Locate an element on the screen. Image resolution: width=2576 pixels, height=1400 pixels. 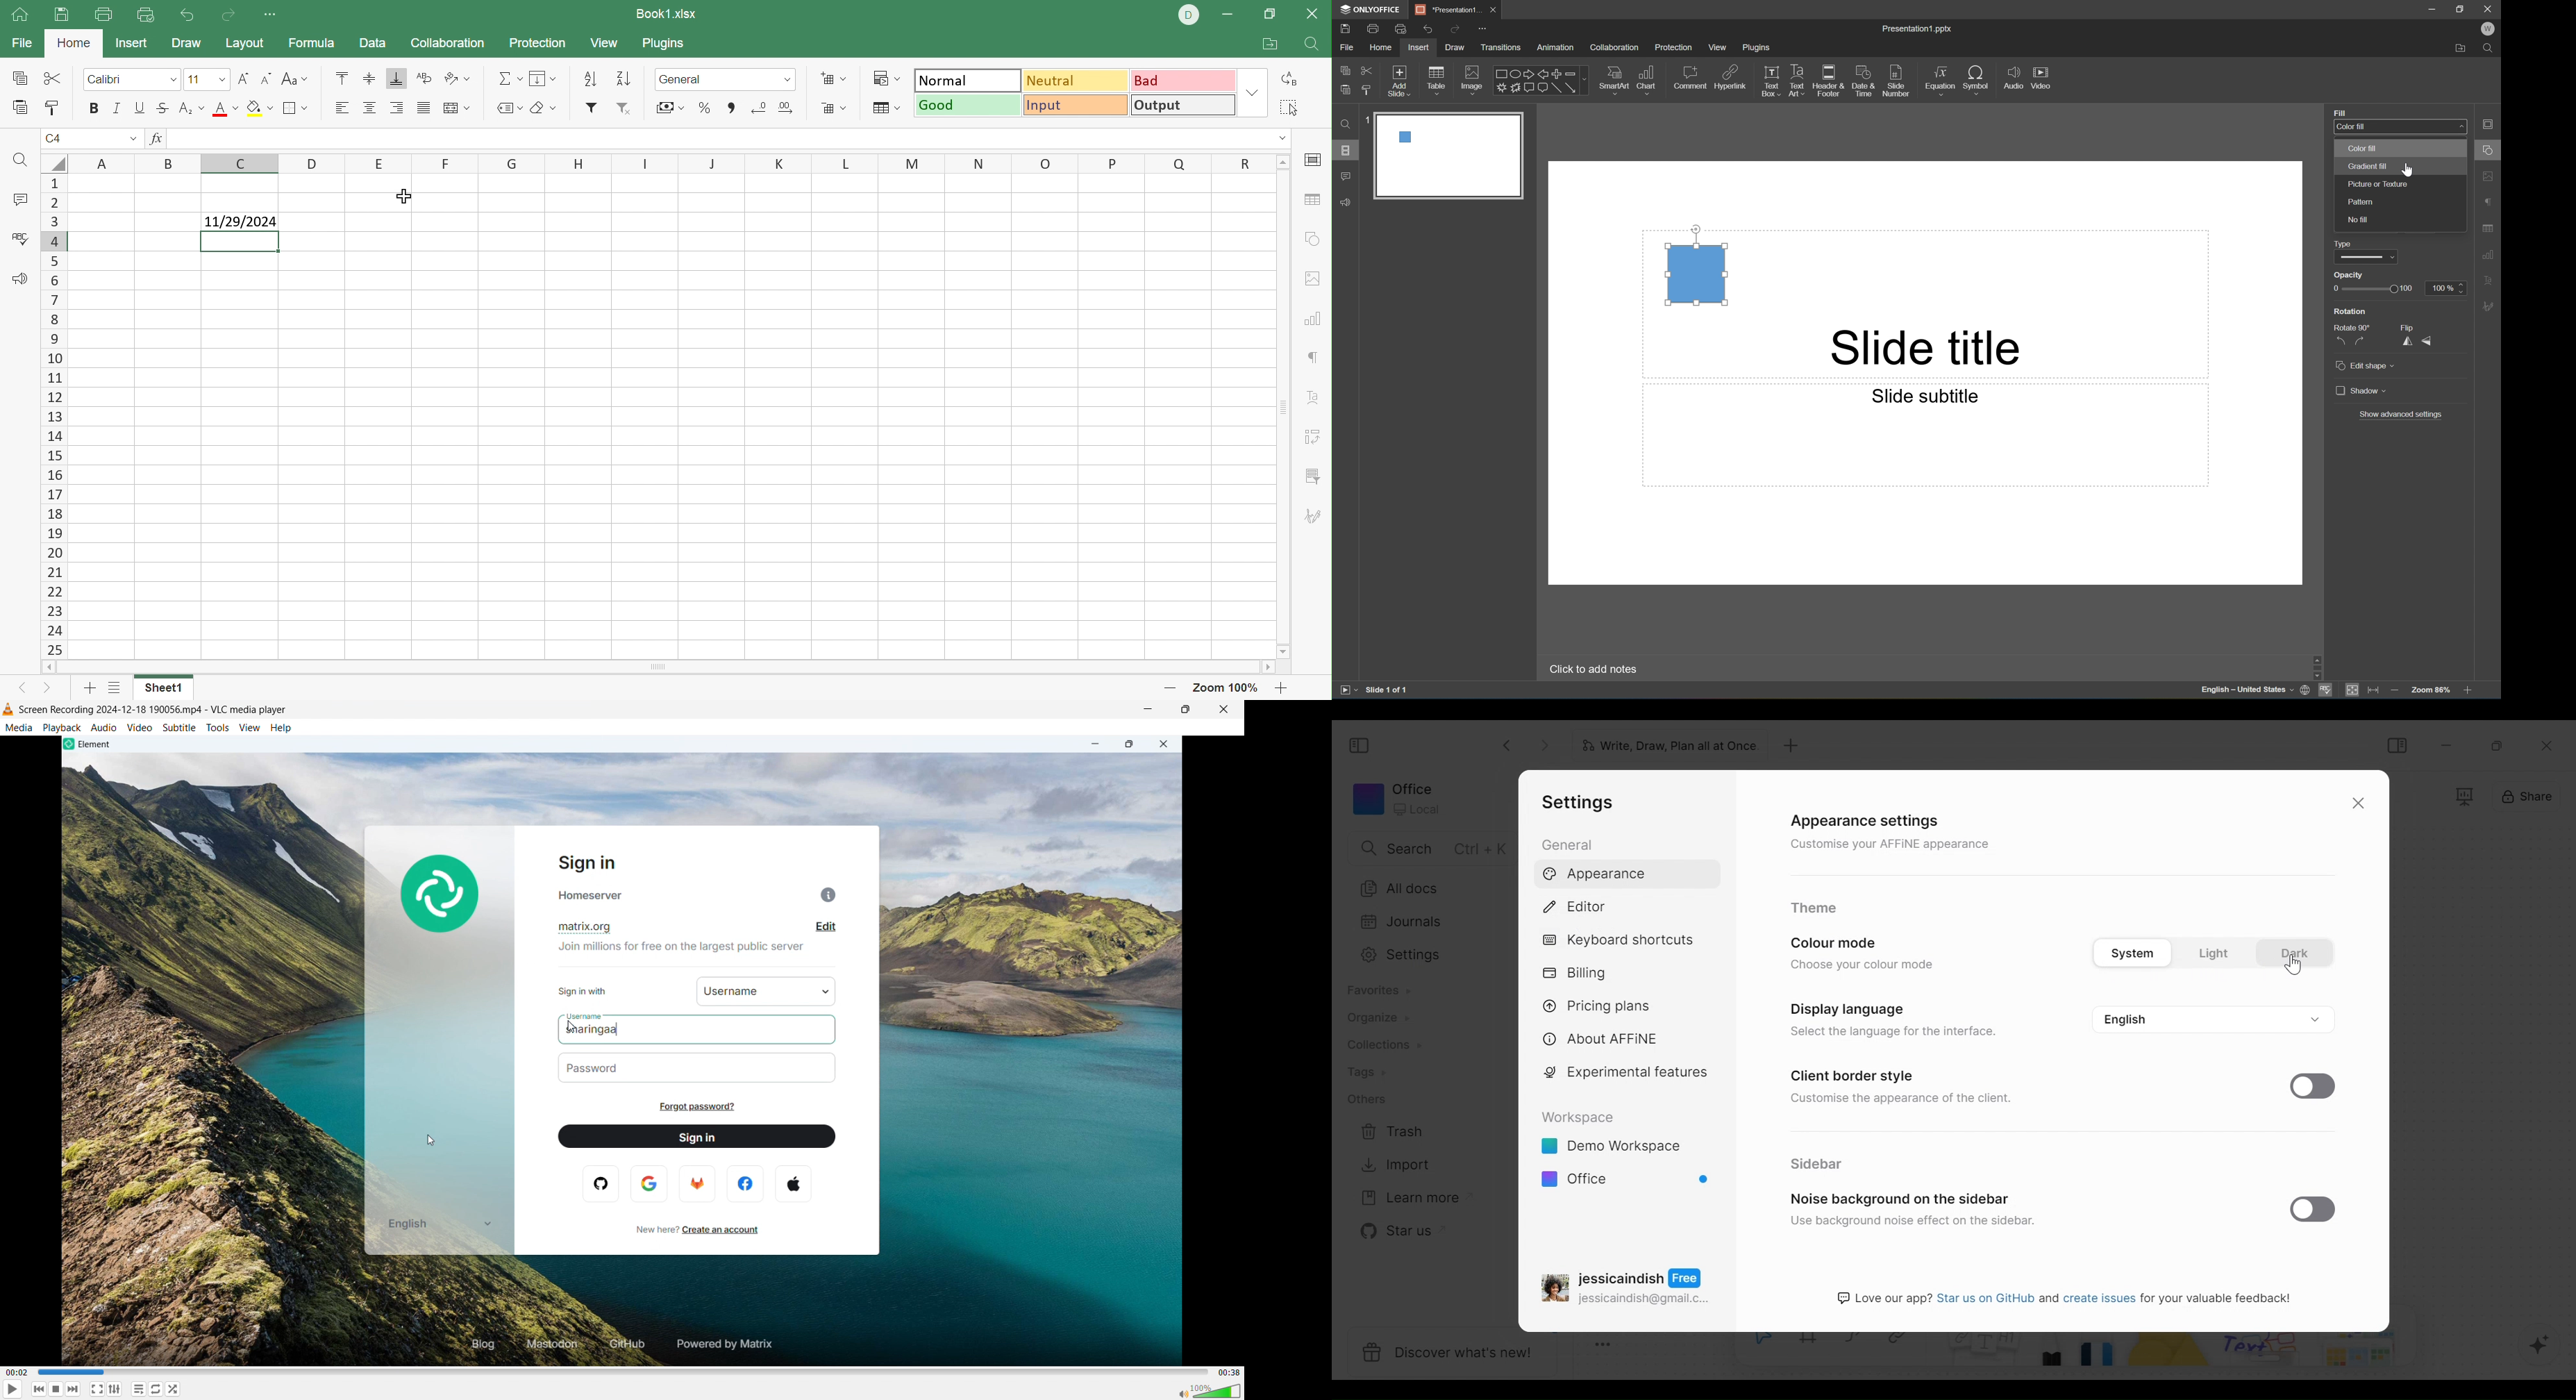
Symbol is located at coordinates (1976, 79).